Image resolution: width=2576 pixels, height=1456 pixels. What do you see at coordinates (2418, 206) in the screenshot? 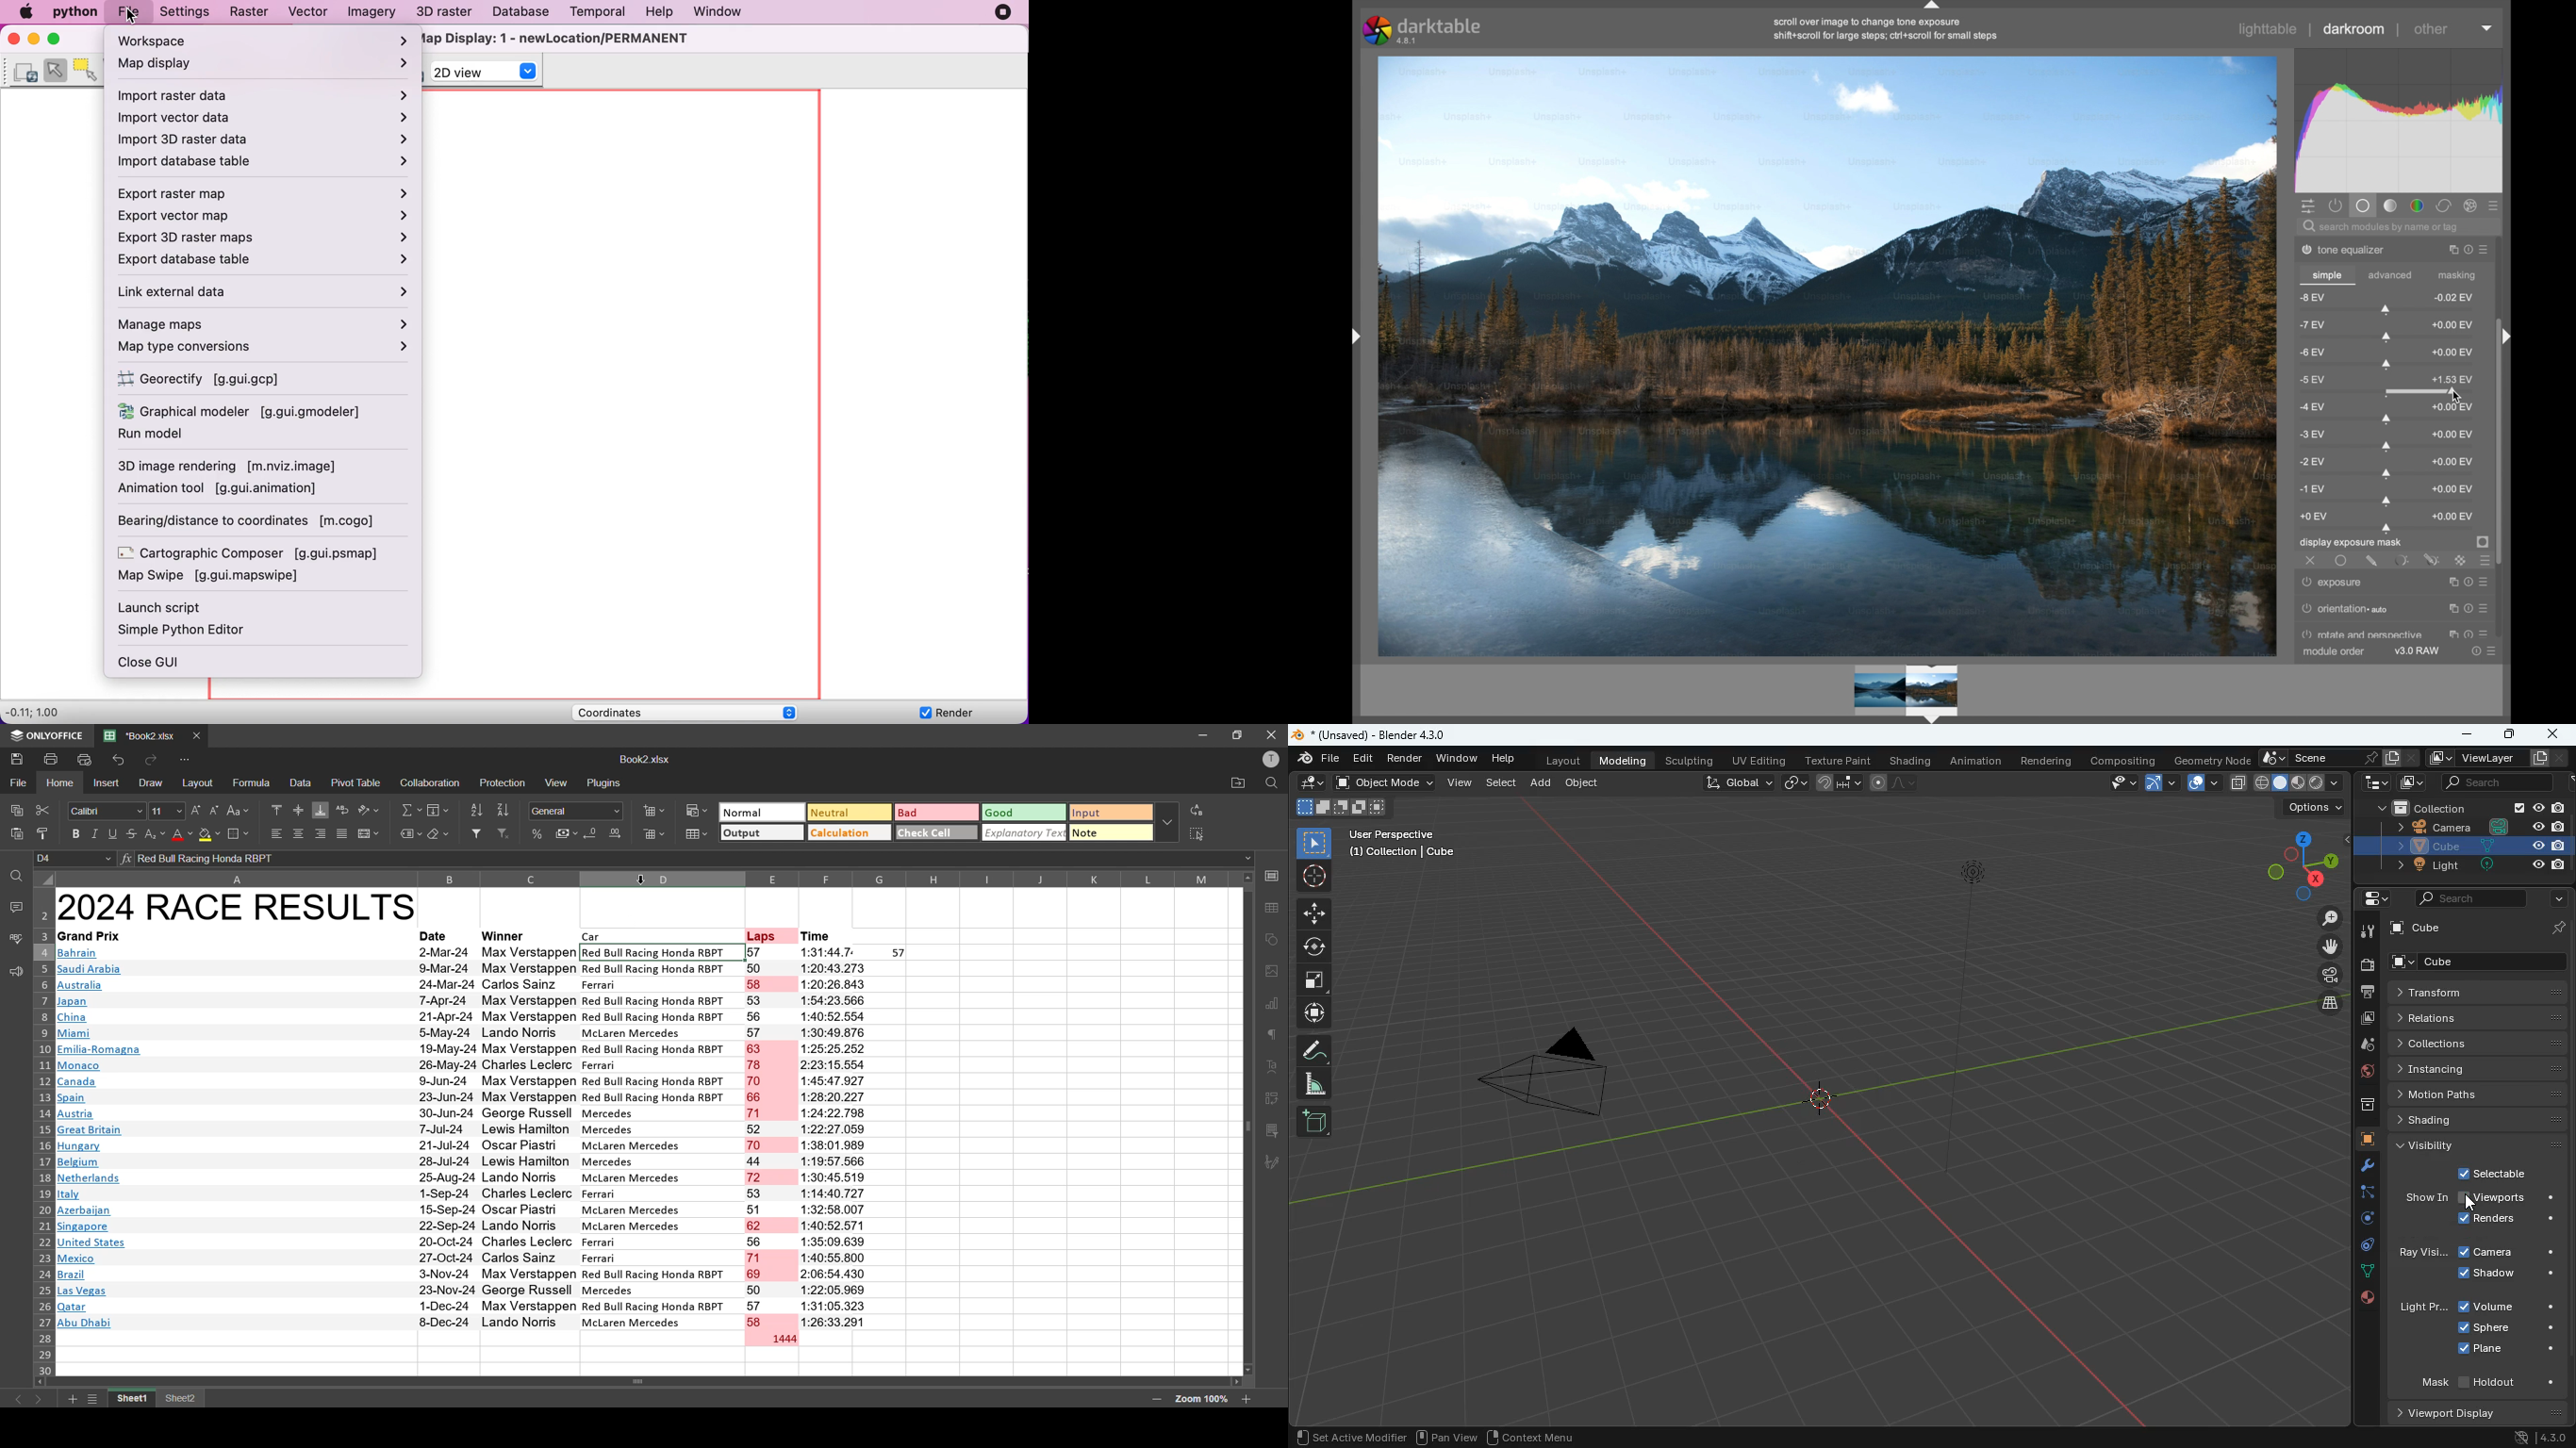
I see `color` at bounding box center [2418, 206].